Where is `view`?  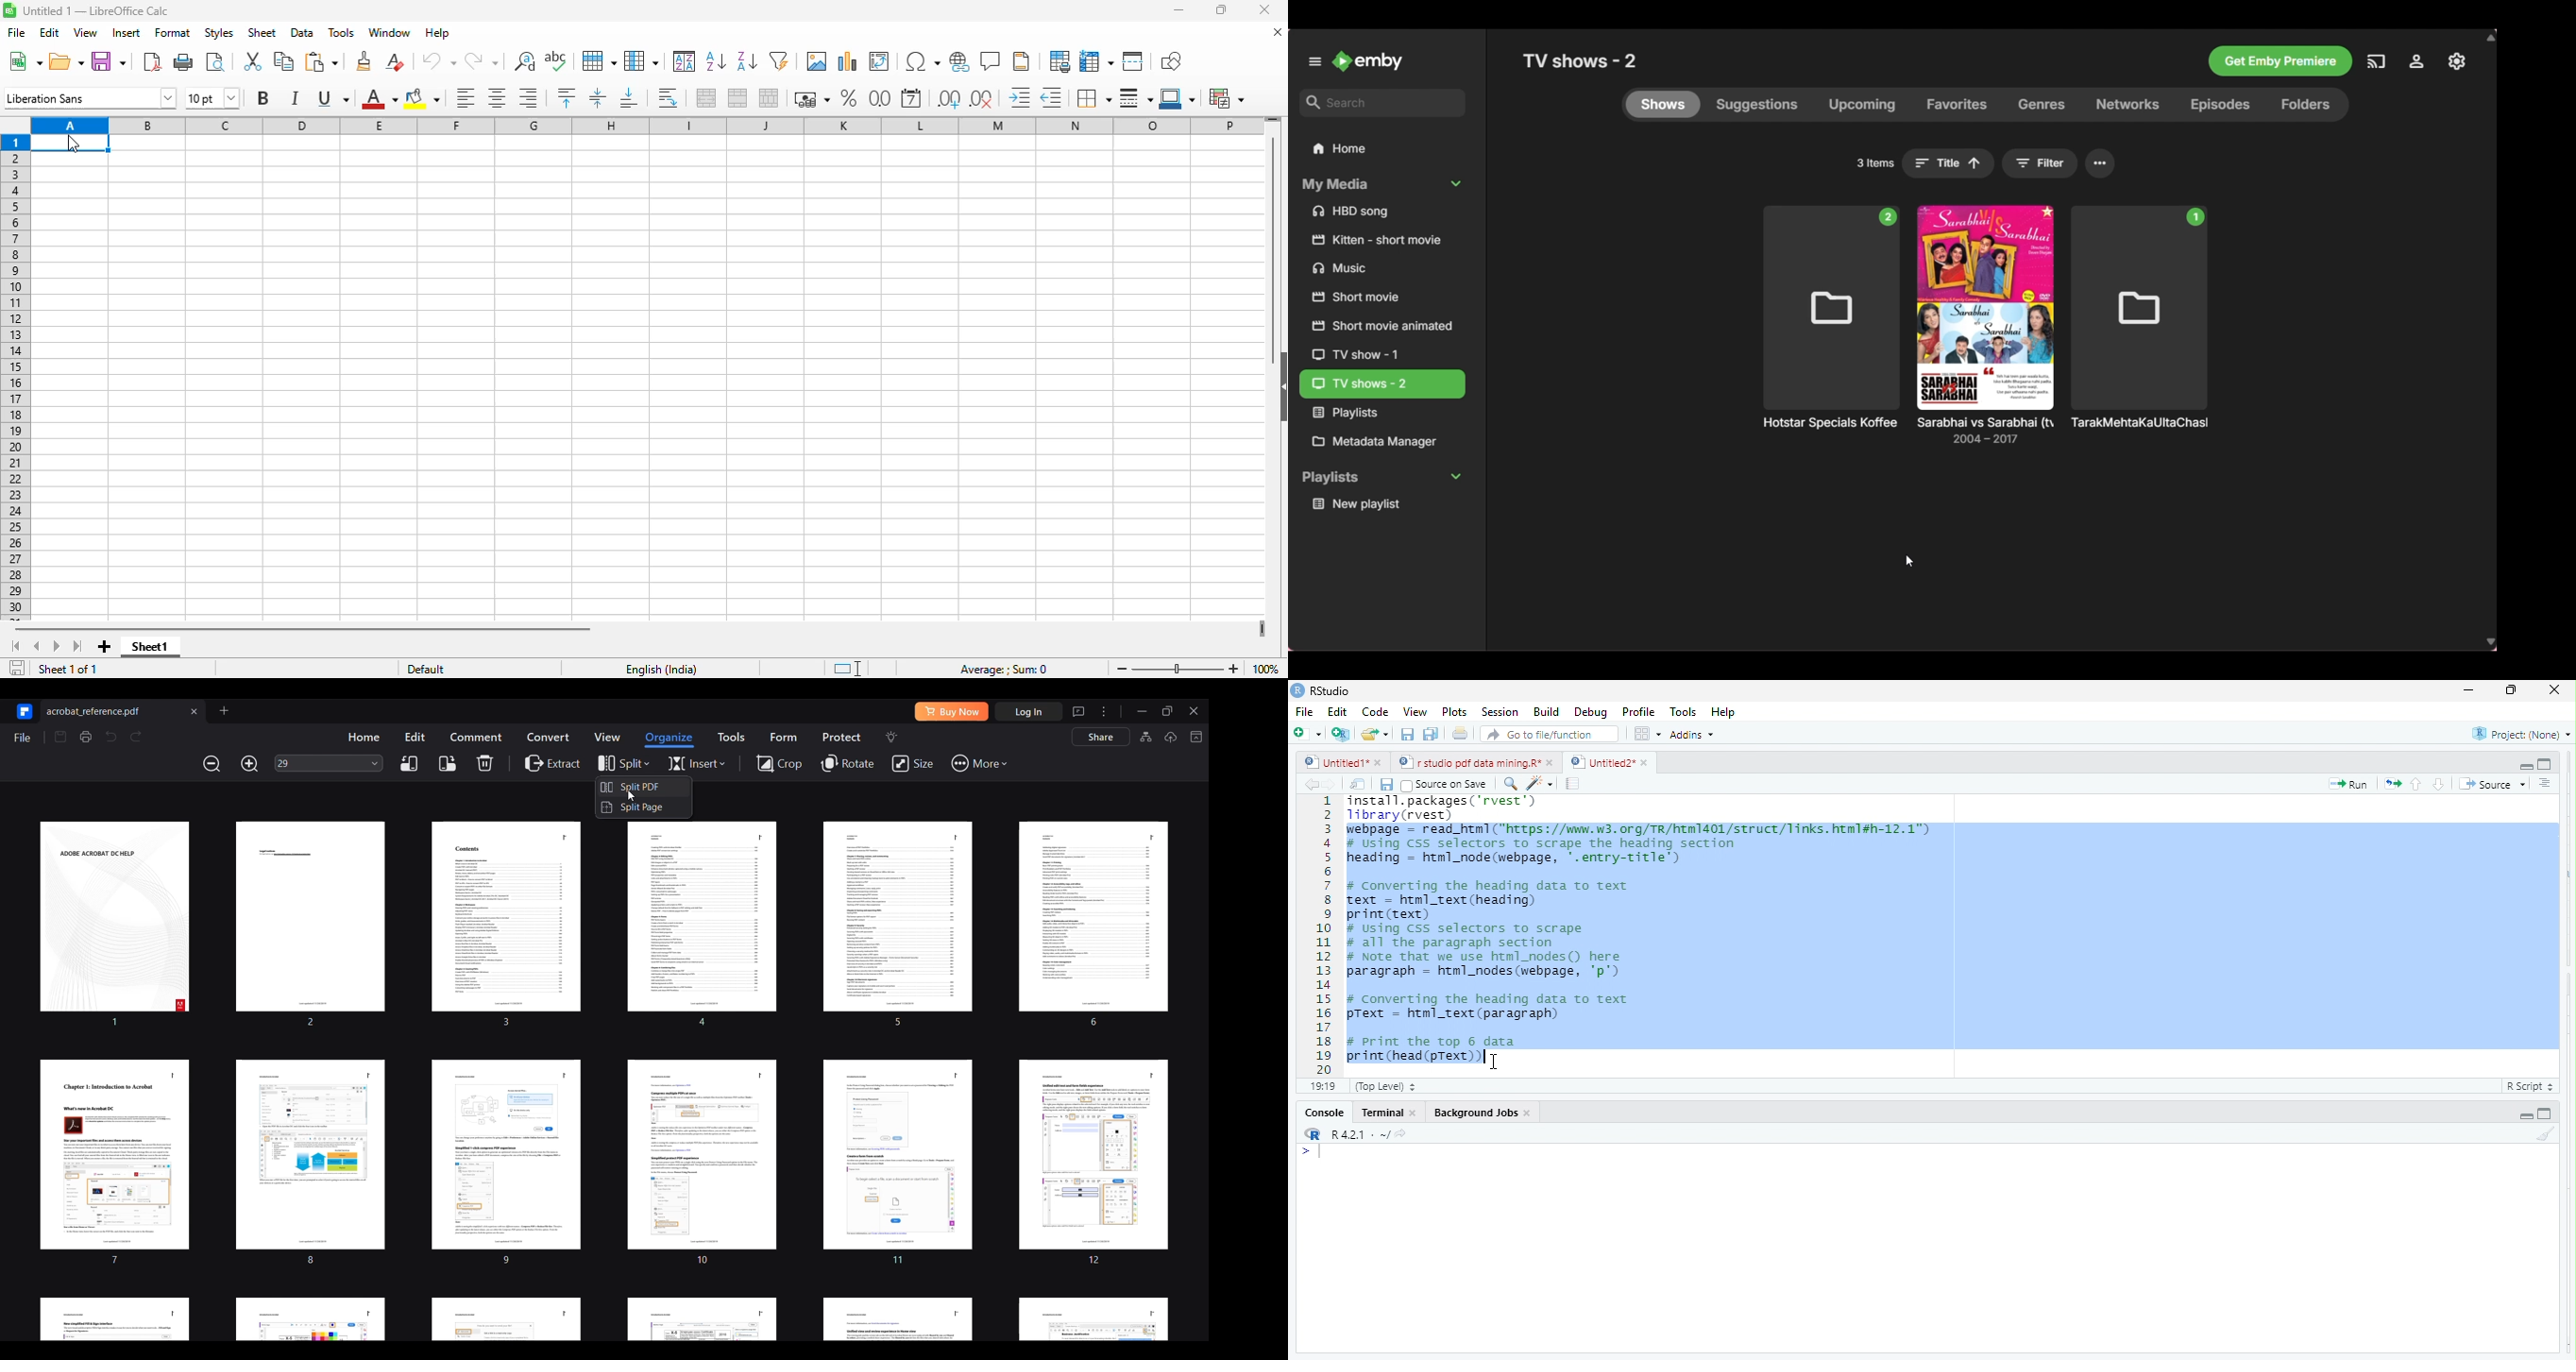
view is located at coordinates (86, 32).